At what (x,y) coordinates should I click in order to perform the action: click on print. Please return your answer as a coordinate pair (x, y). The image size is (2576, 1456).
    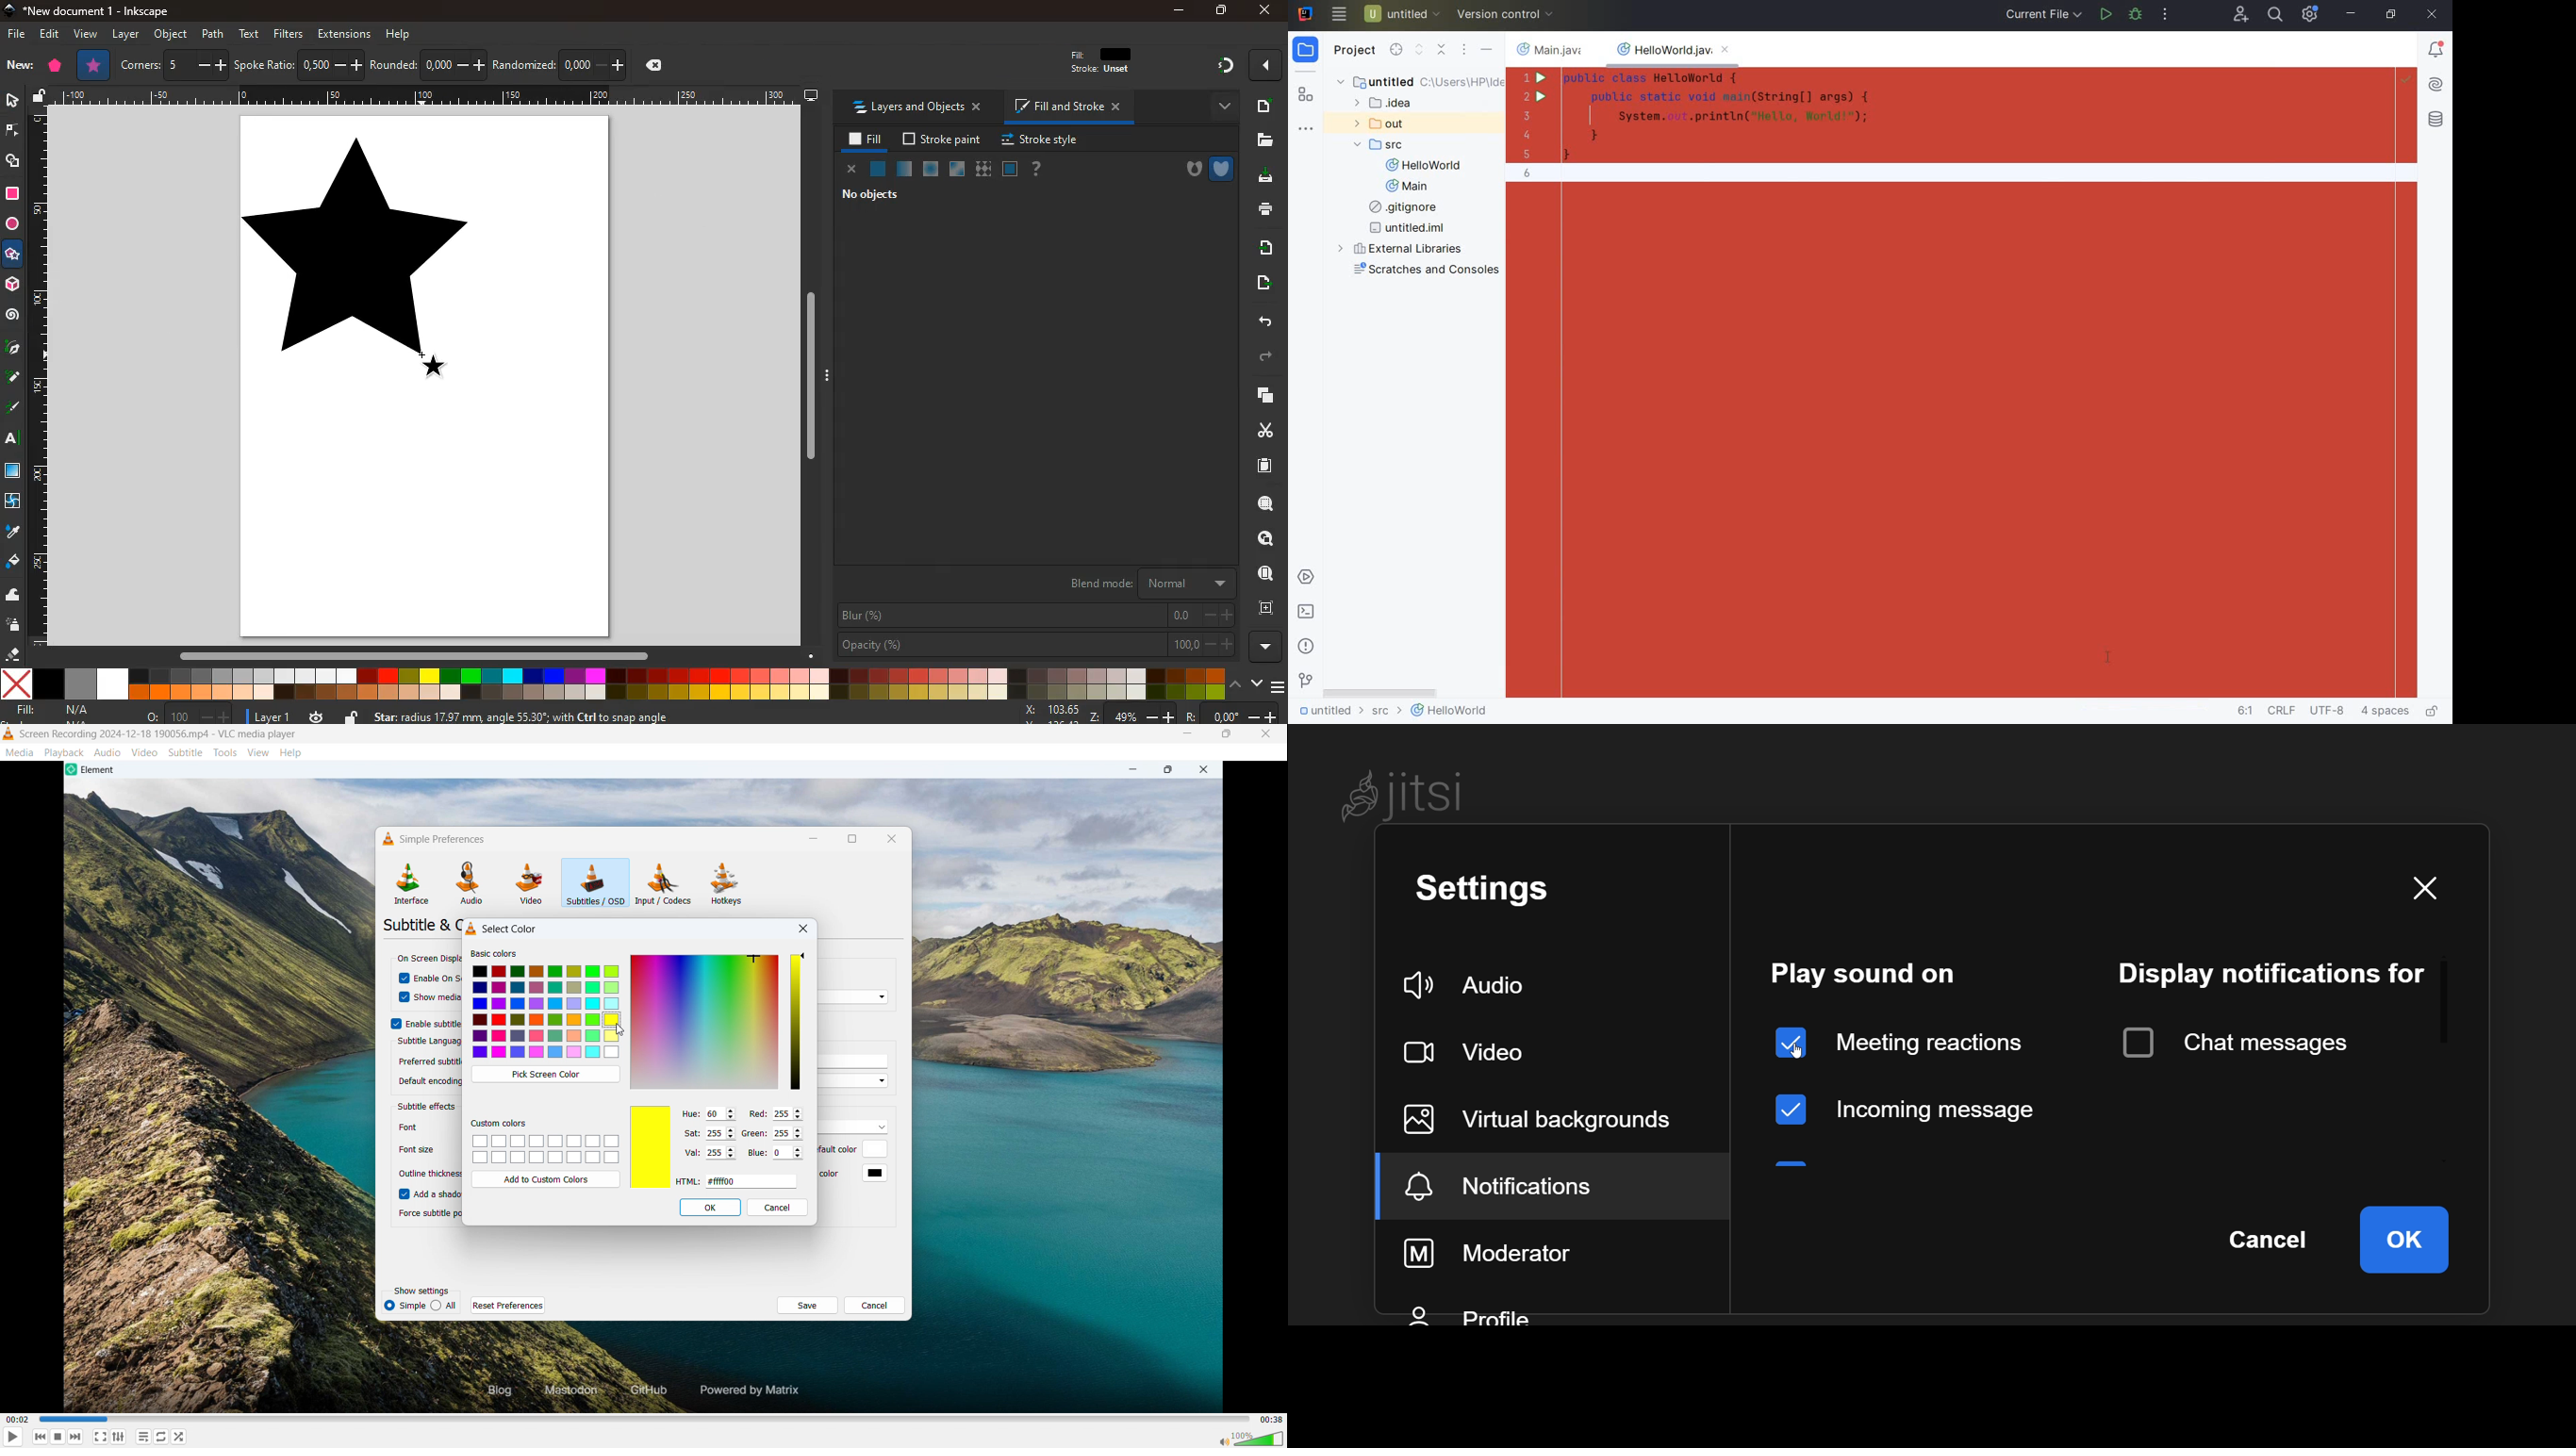
    Looking at the image, I should click on (1262, 211).